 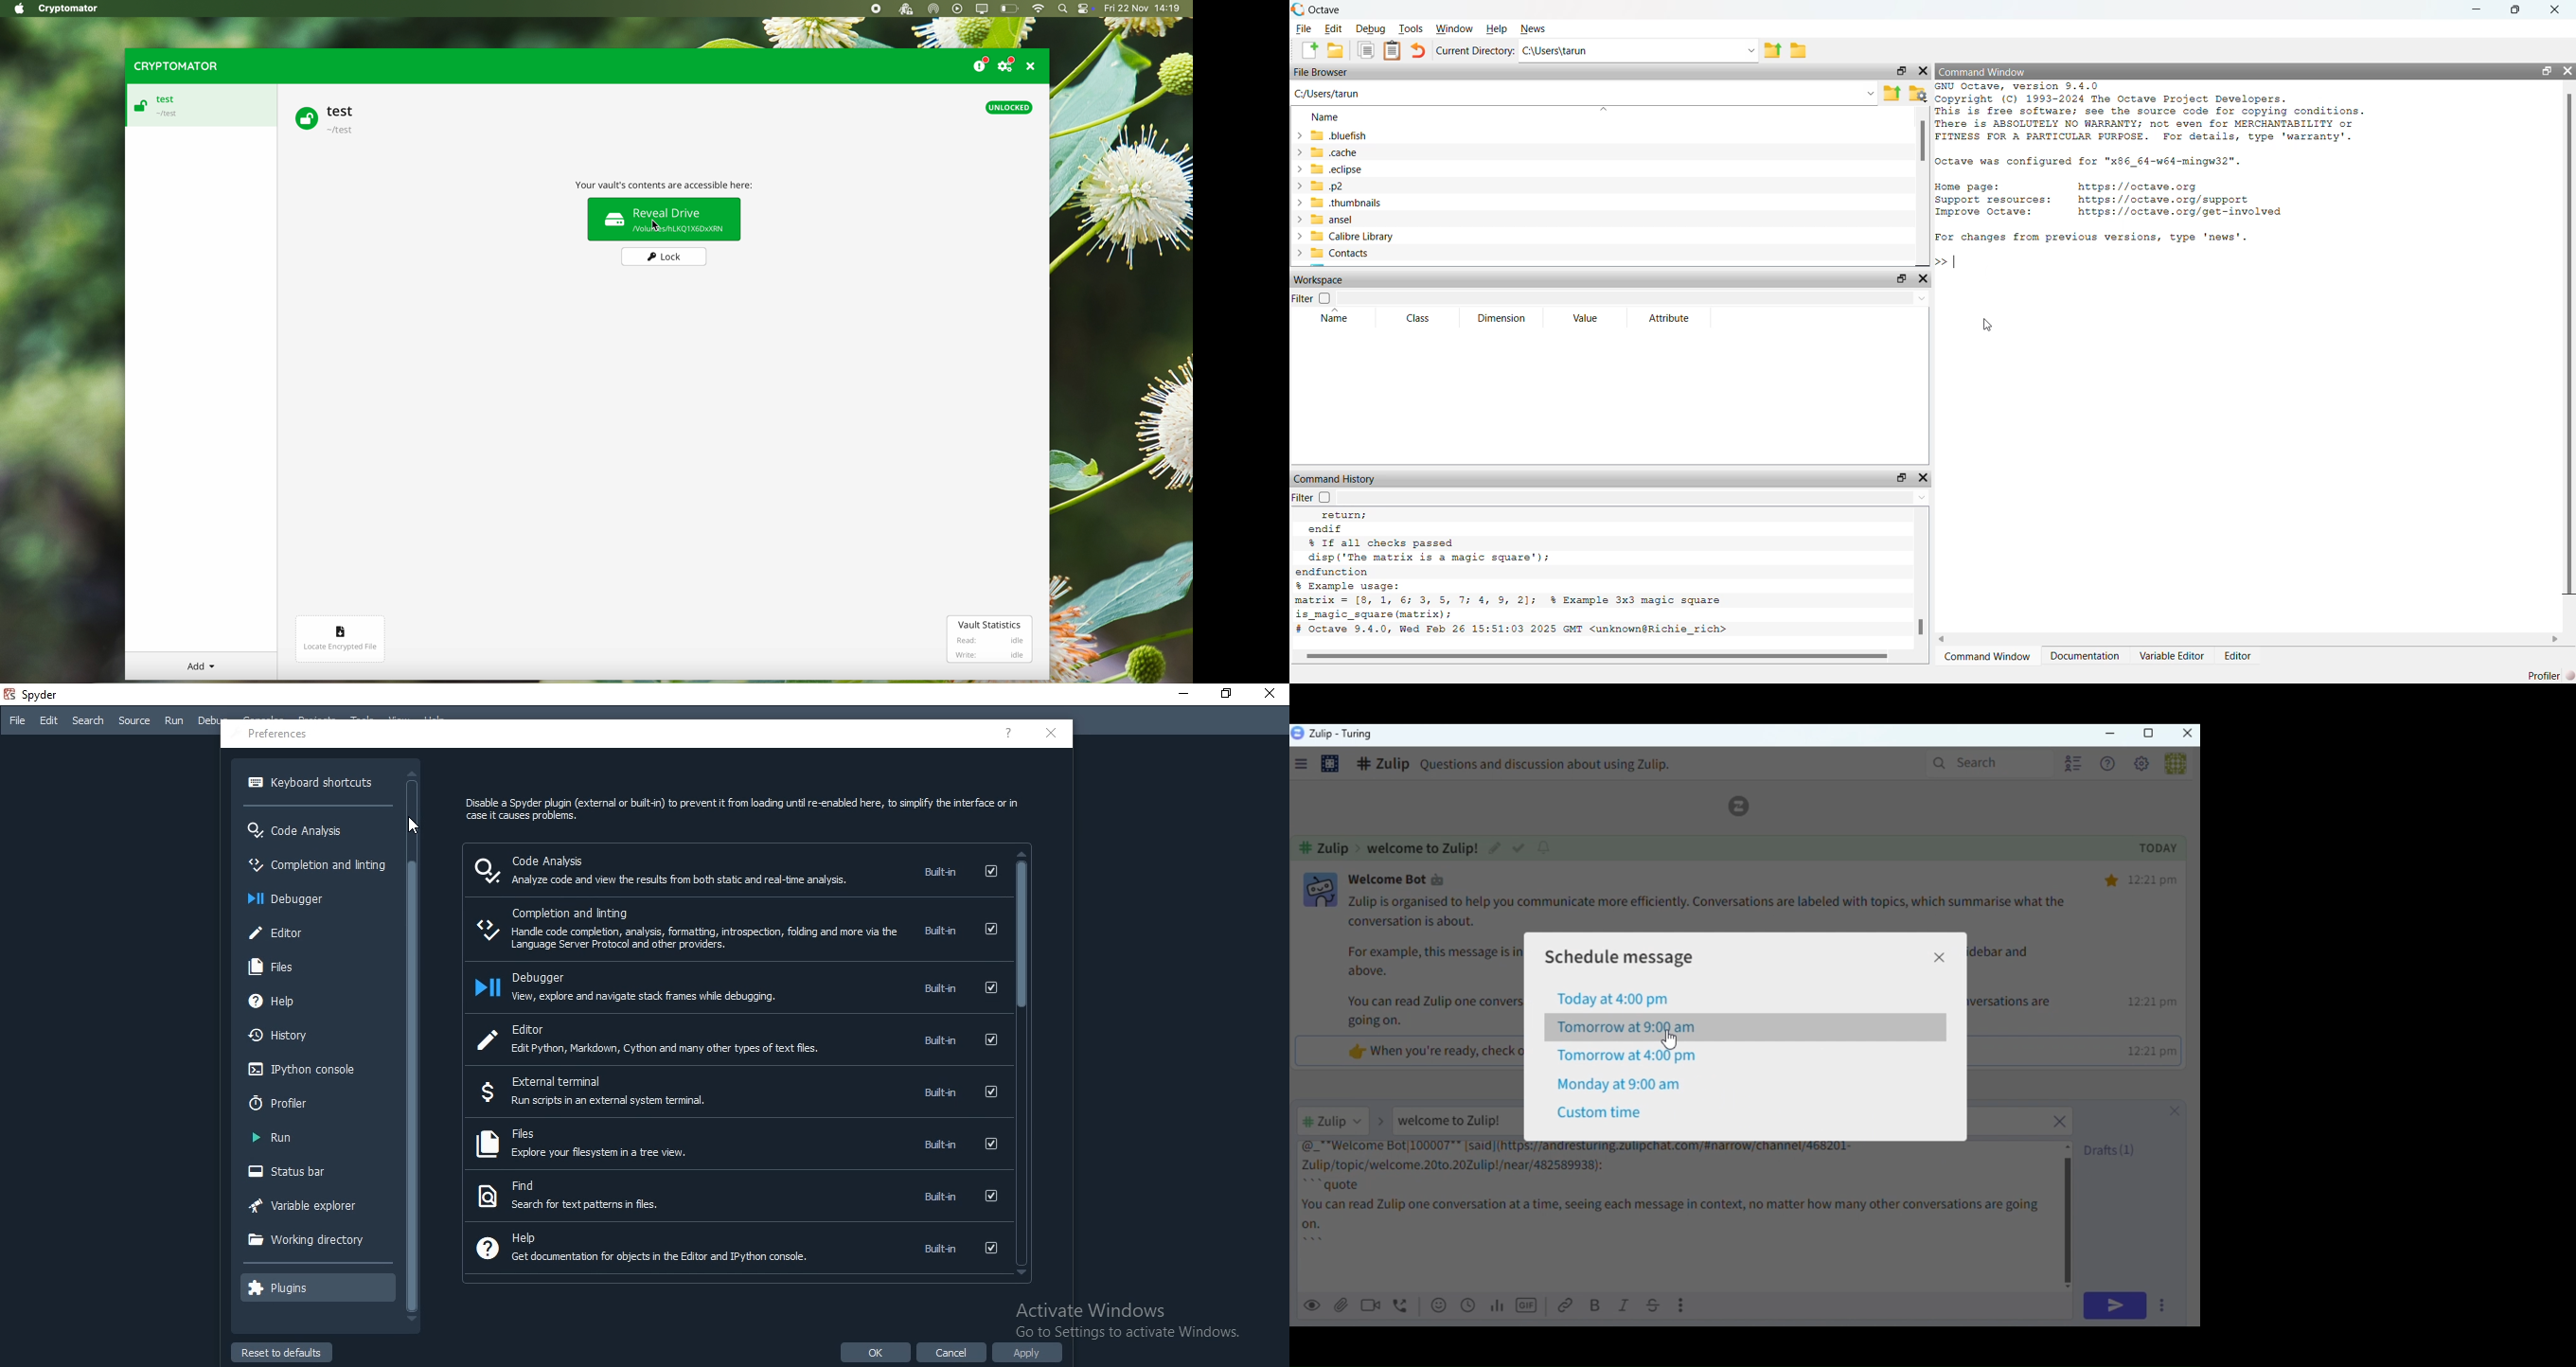 What do you see at coordinates (1634, 956) in the screenshot?
I see `Schedule message` at bounding box center [1634, 956].